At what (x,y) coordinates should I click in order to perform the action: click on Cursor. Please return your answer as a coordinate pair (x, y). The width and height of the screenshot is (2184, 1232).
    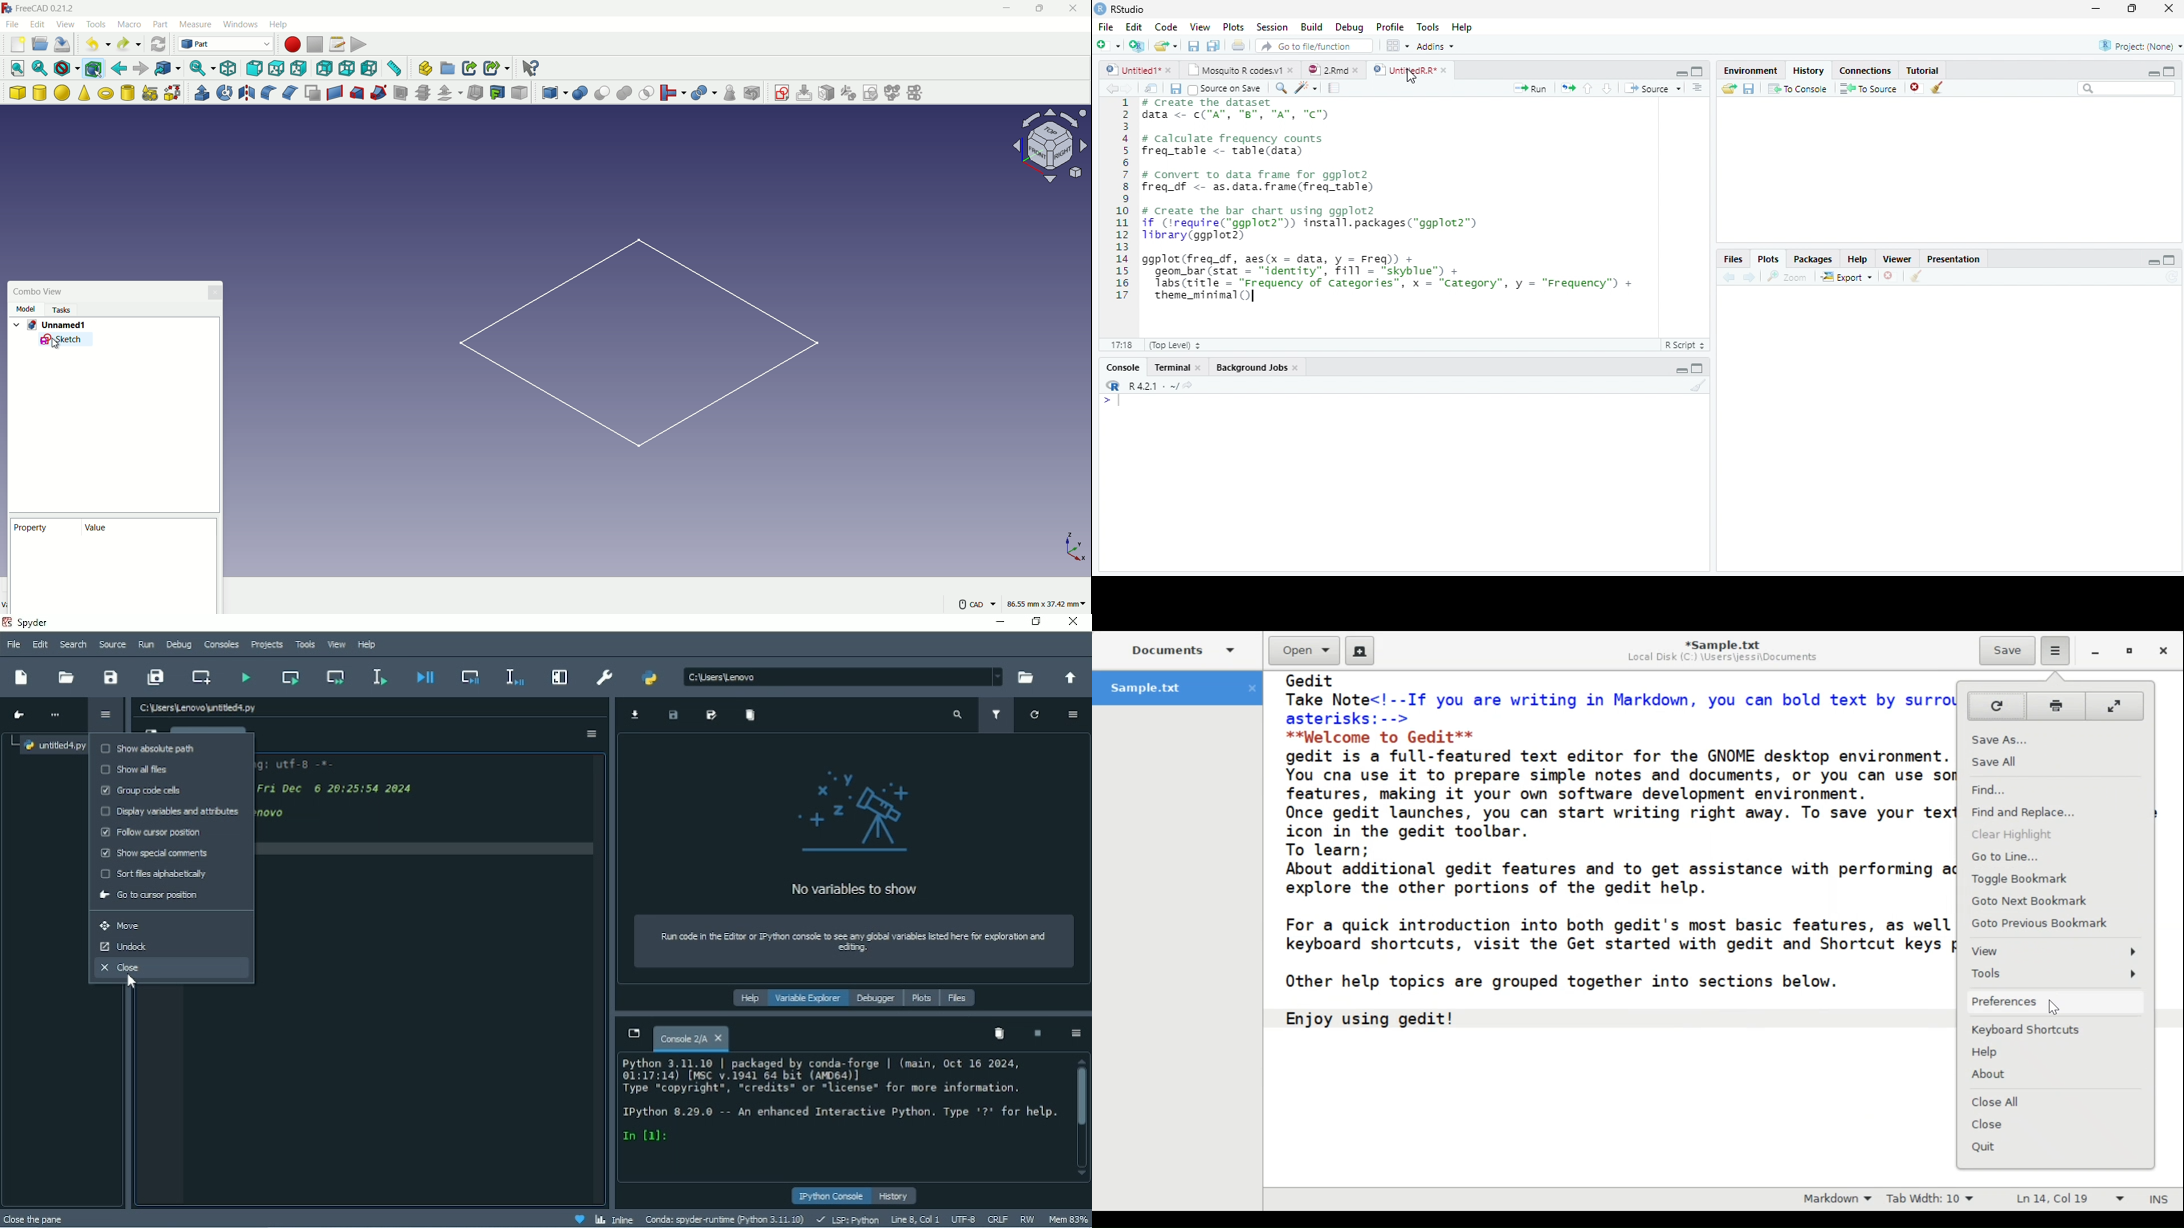
    Looking at the image, I should click on (132, 983).